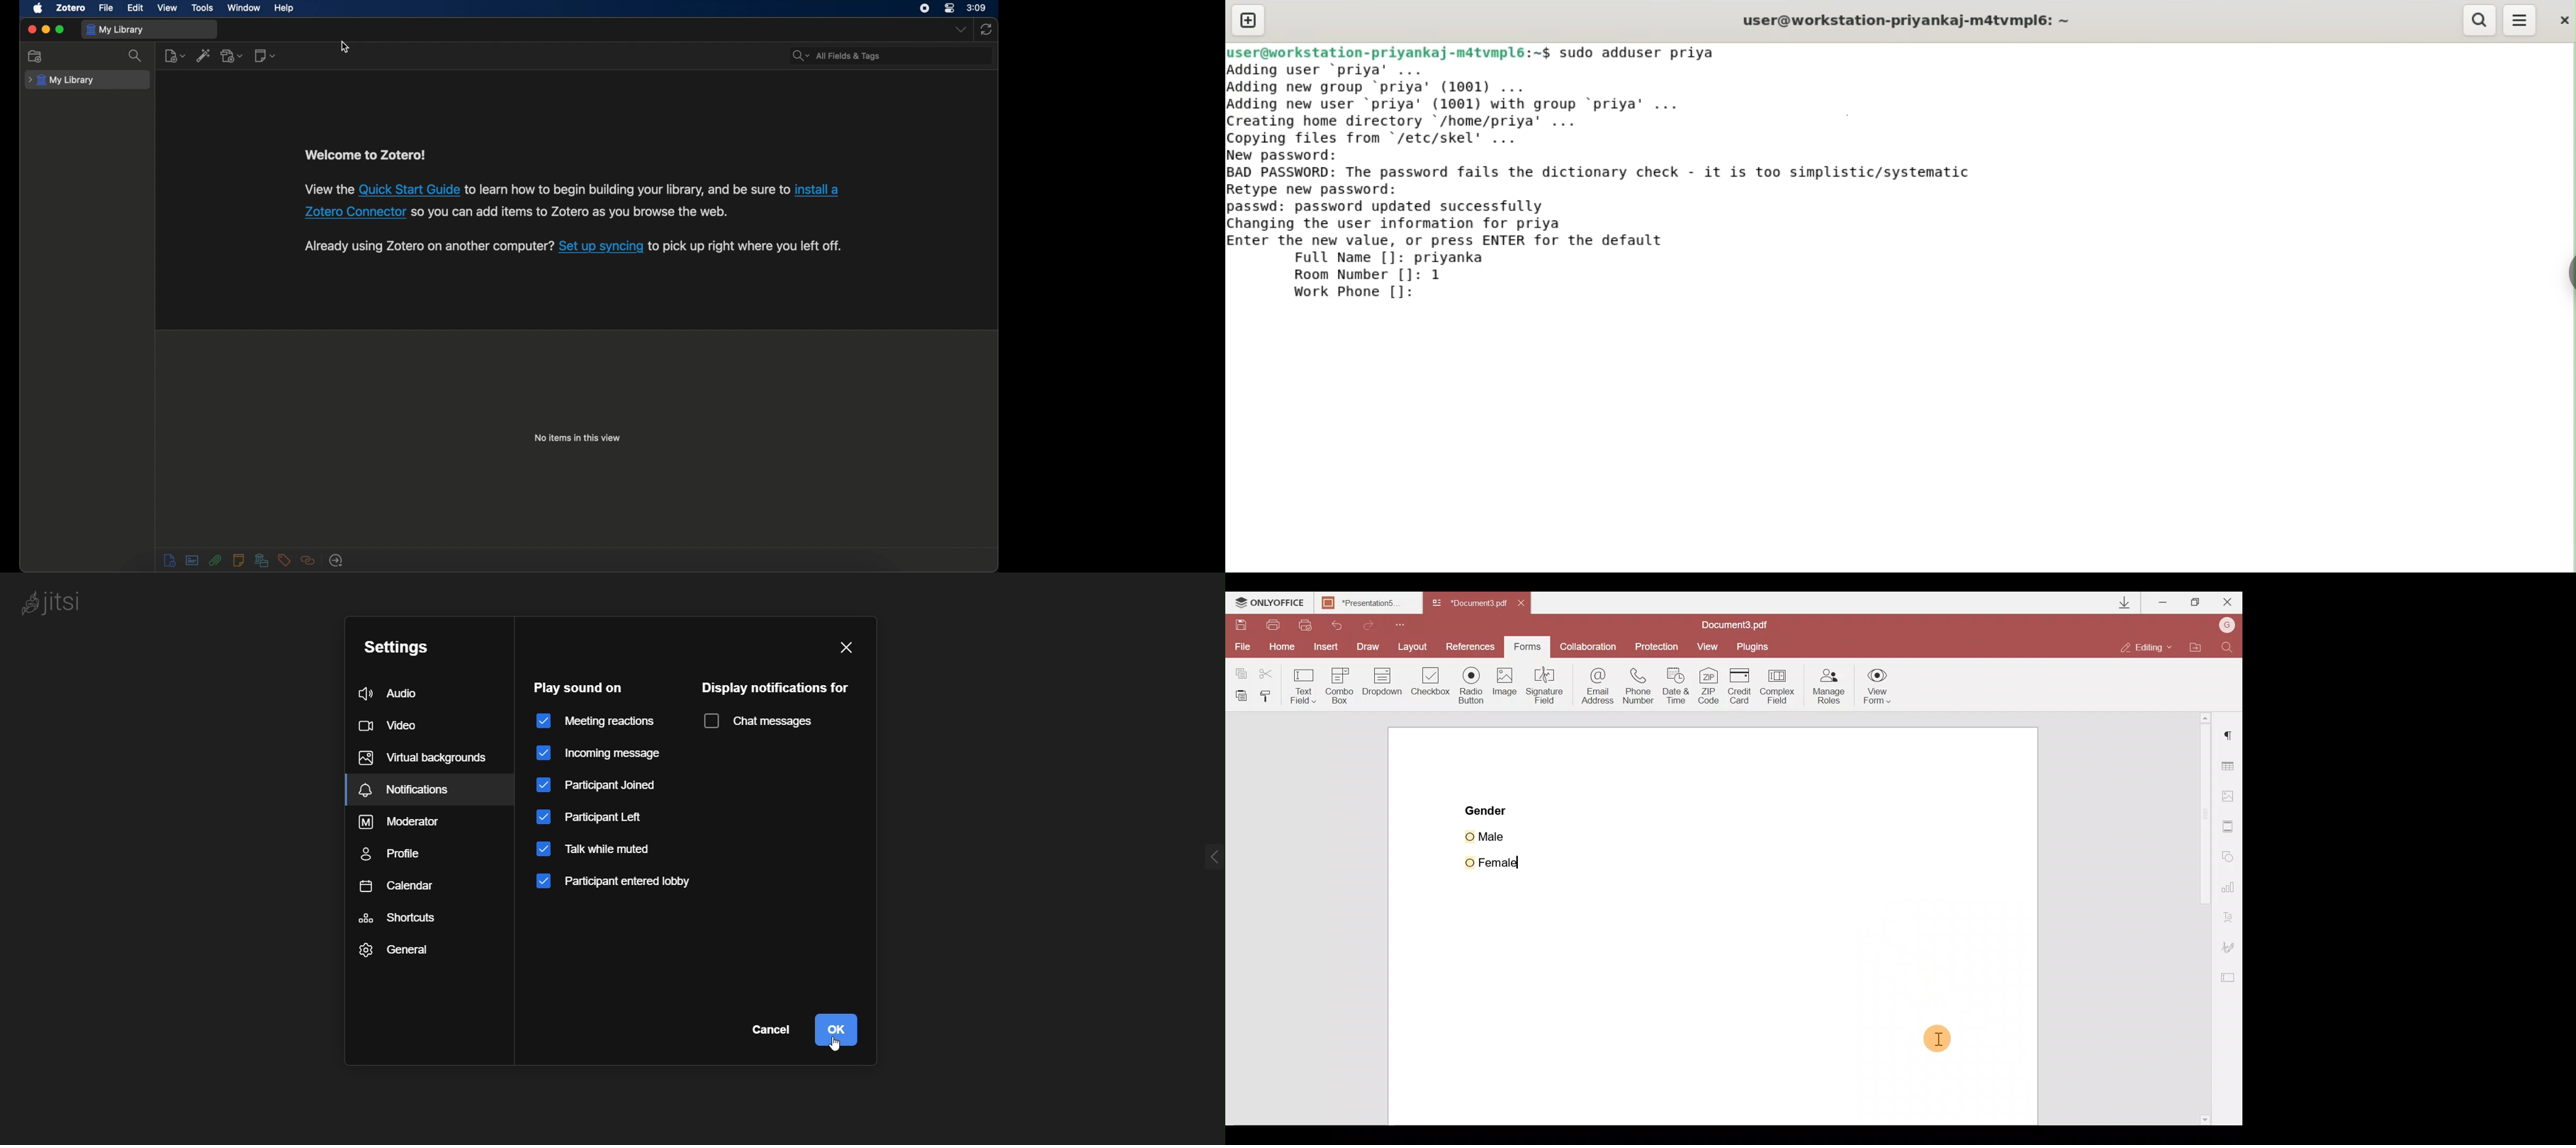 The image size is (2576, 1148). Describe the element at coordinates (961, 29) in the screenshot. I see `dropdown` at that location.